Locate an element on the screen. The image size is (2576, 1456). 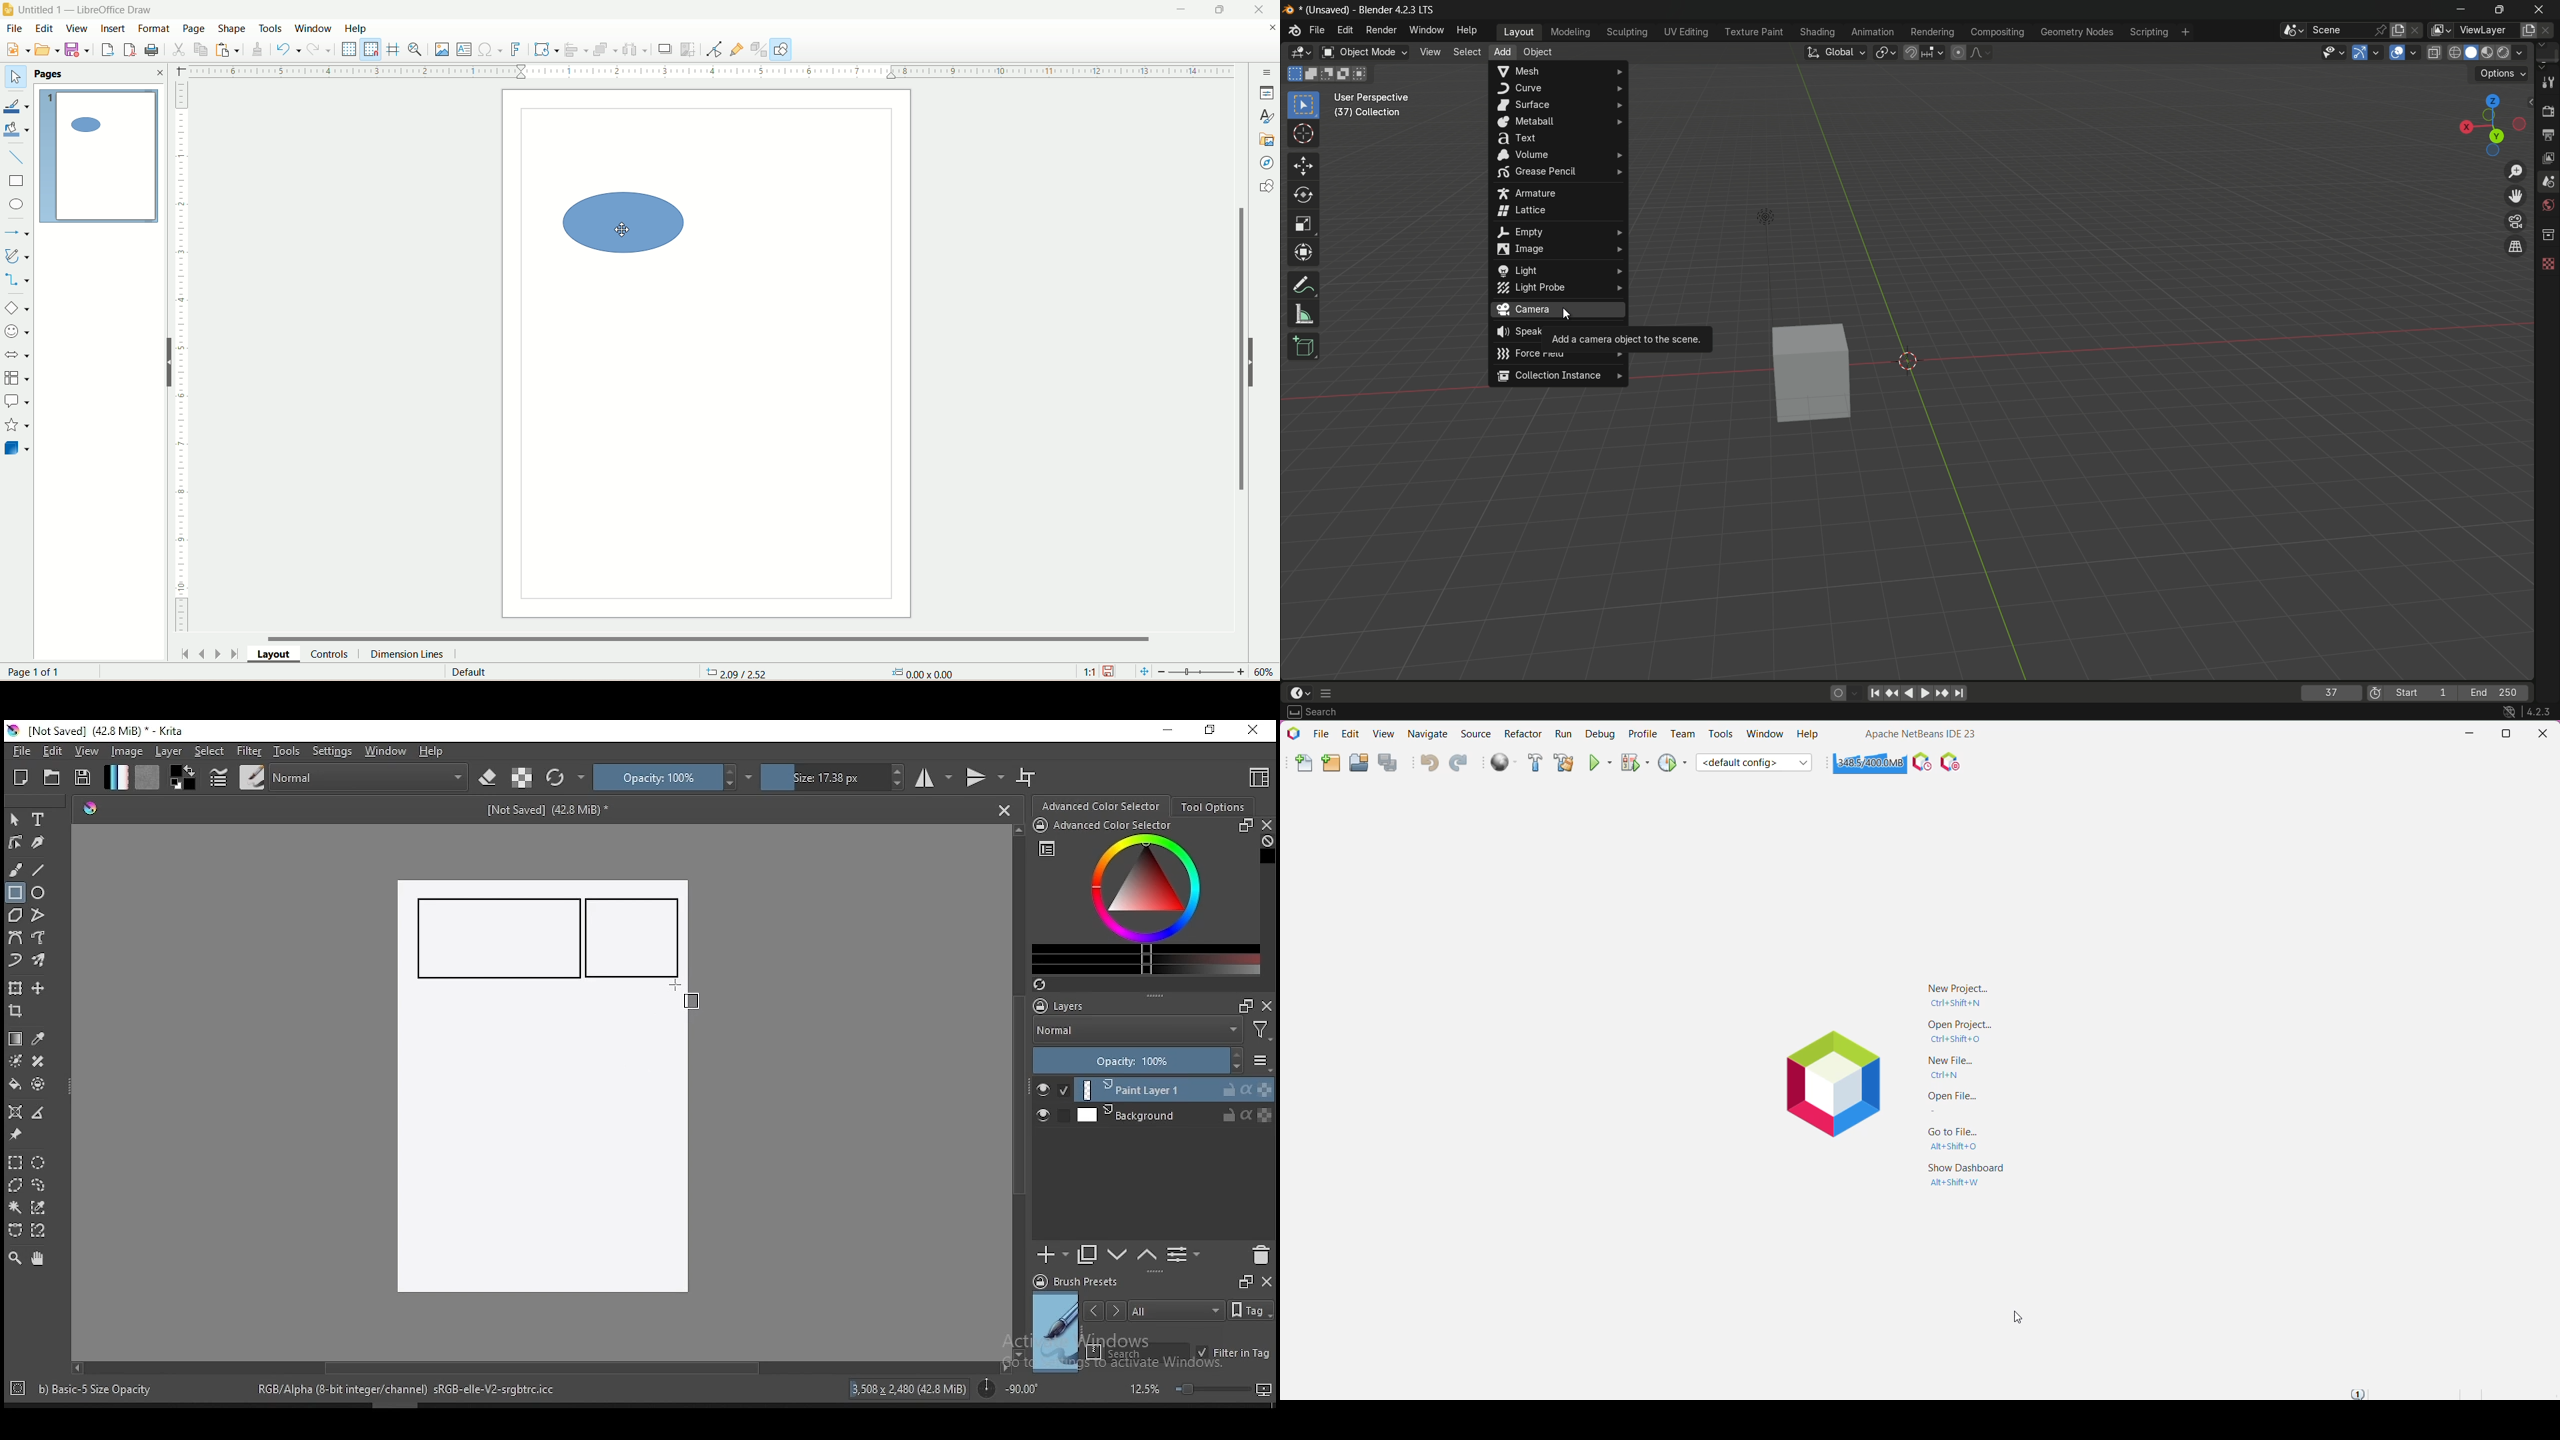
scripting menu is located at coordinates (2149, 32).